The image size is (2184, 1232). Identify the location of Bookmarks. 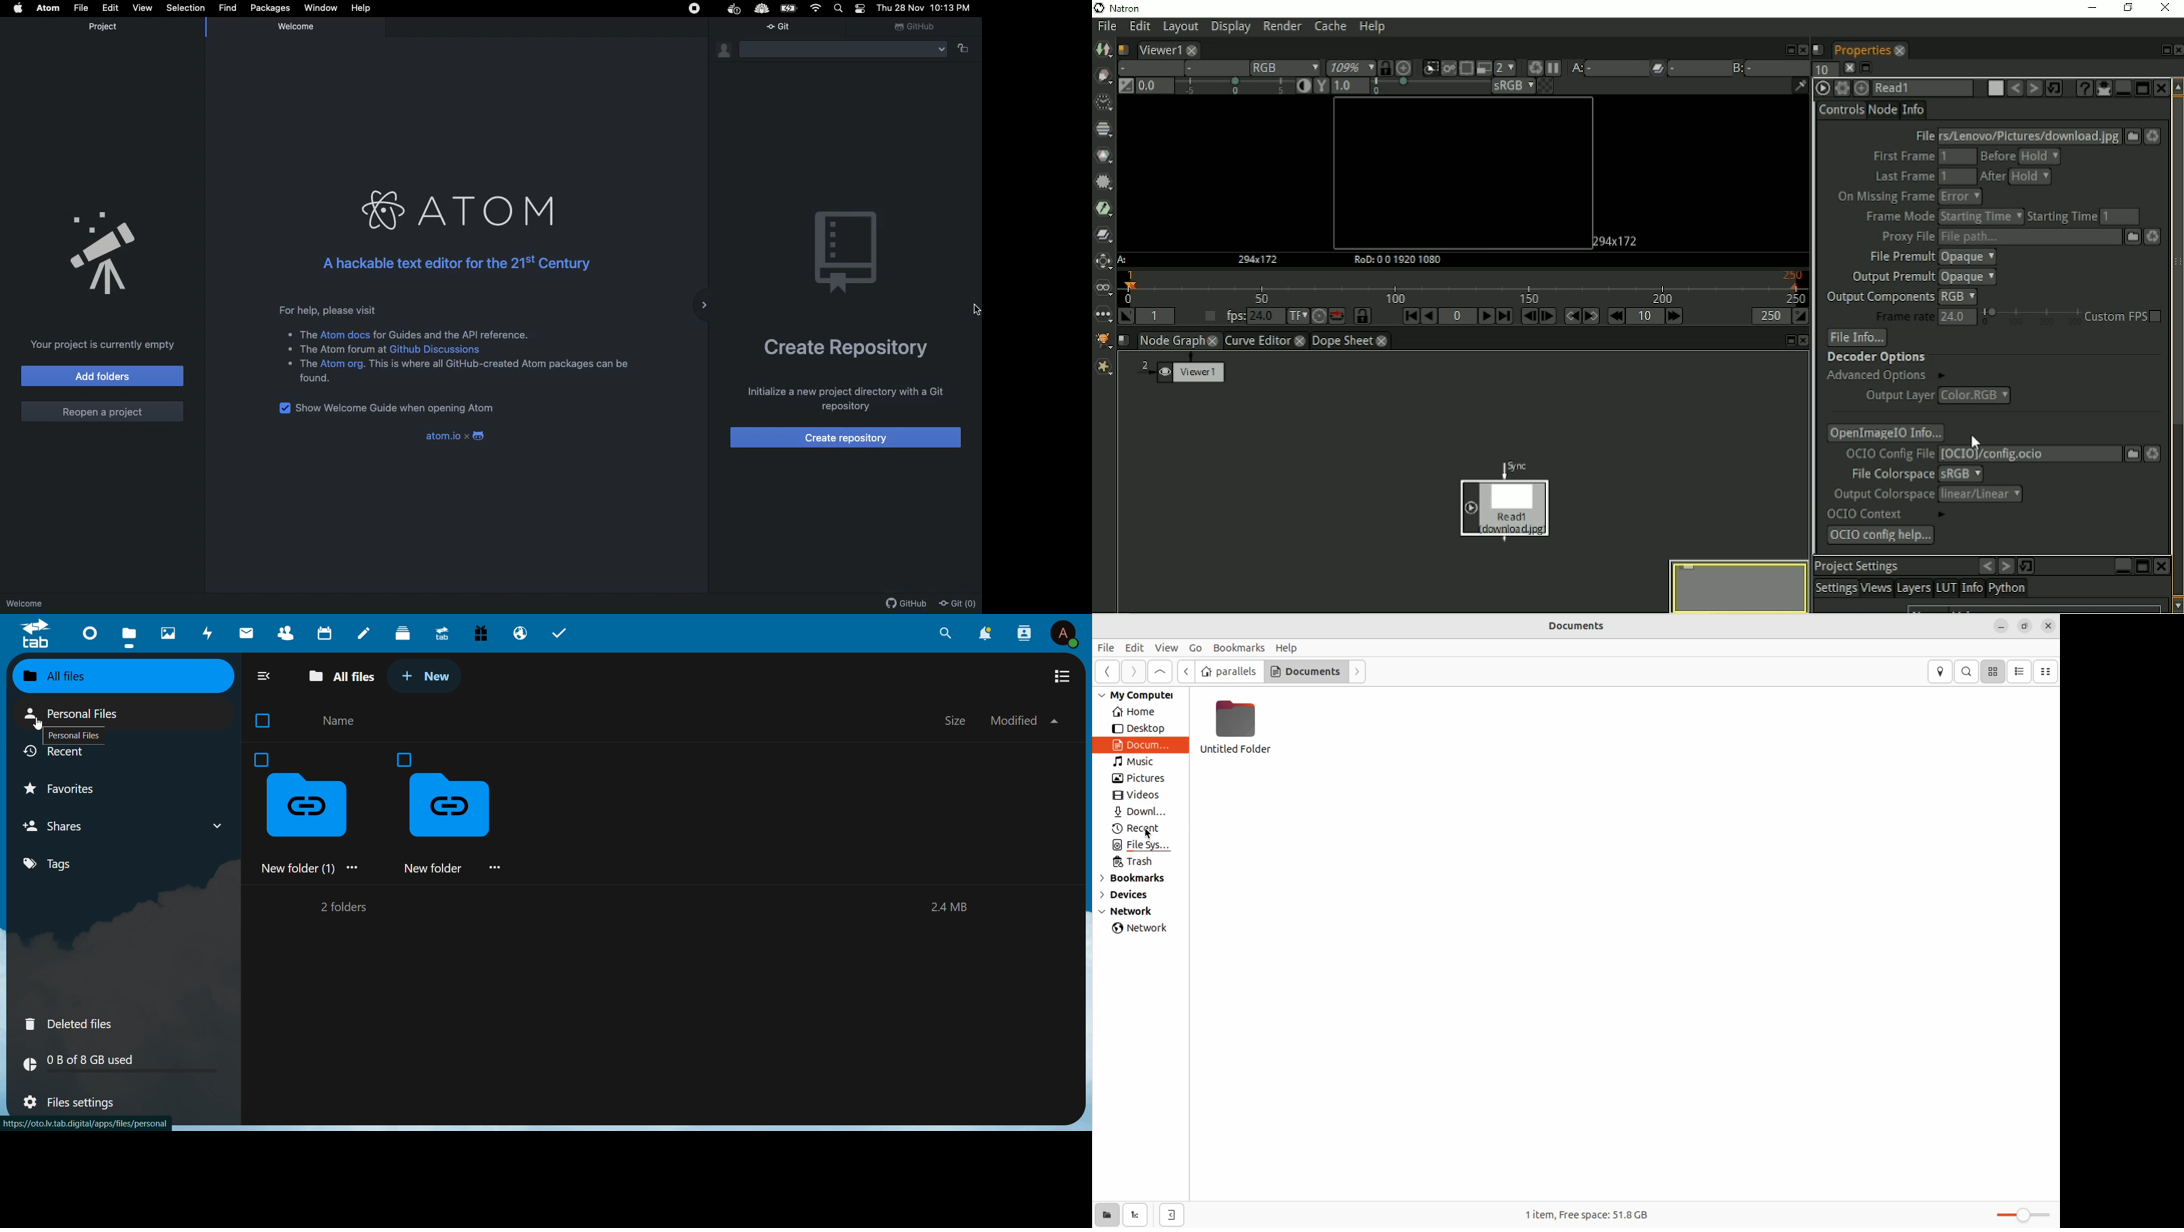
(1140, 878).